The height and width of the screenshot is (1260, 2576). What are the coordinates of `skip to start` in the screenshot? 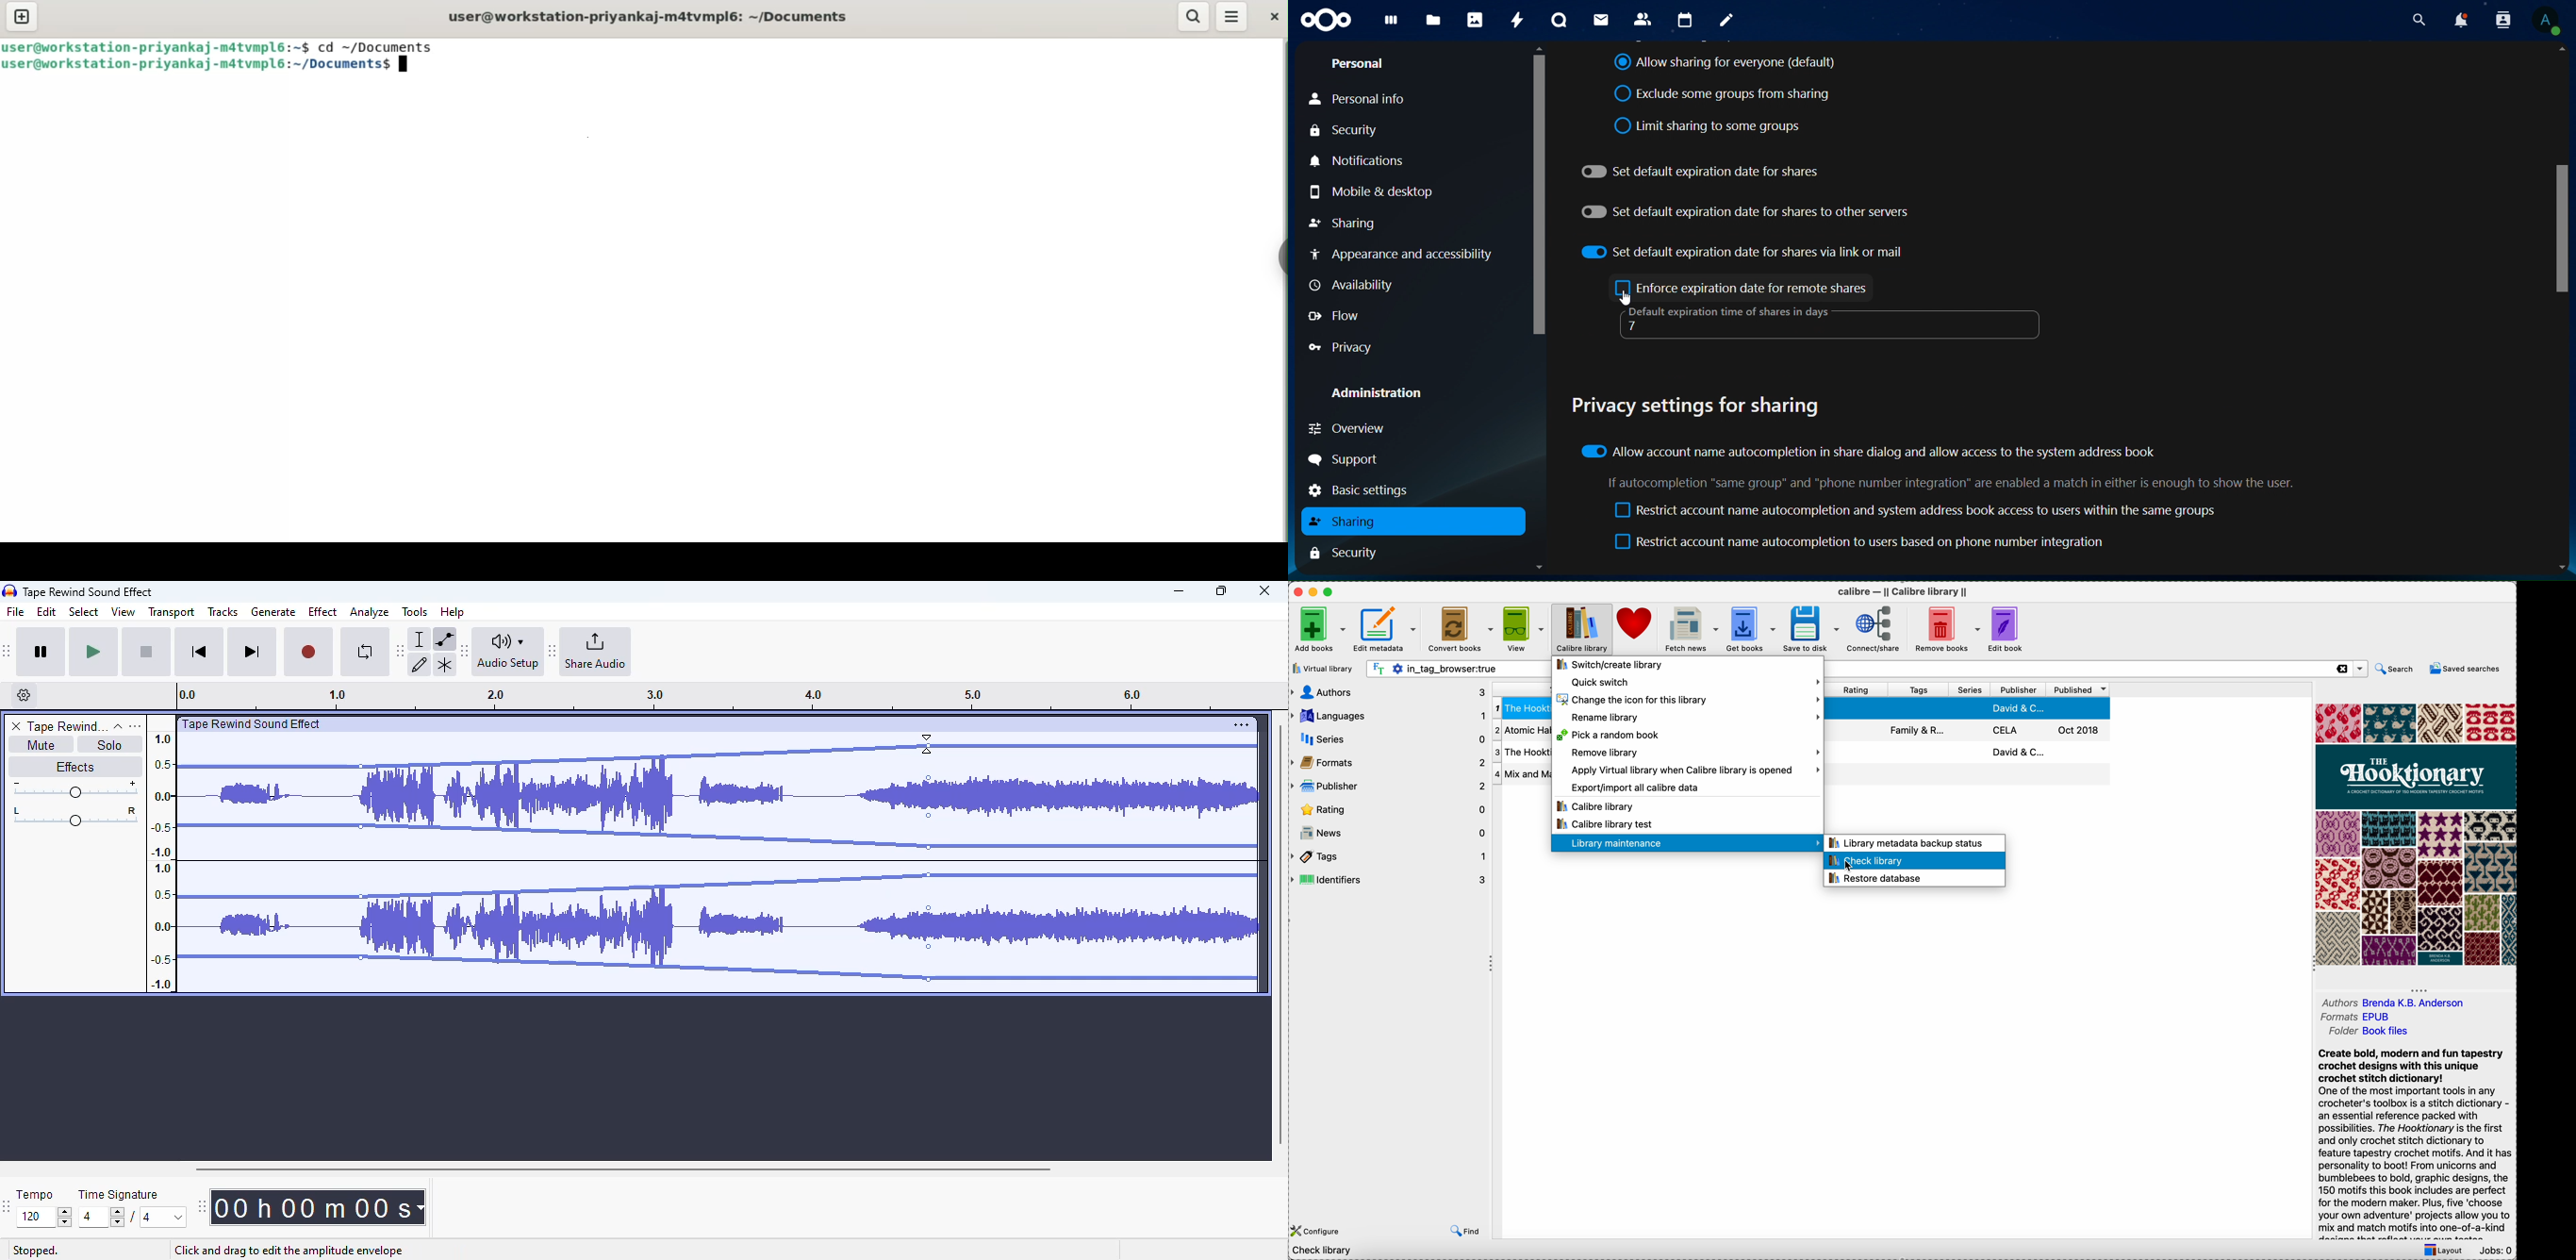 It's located at (198, 654).